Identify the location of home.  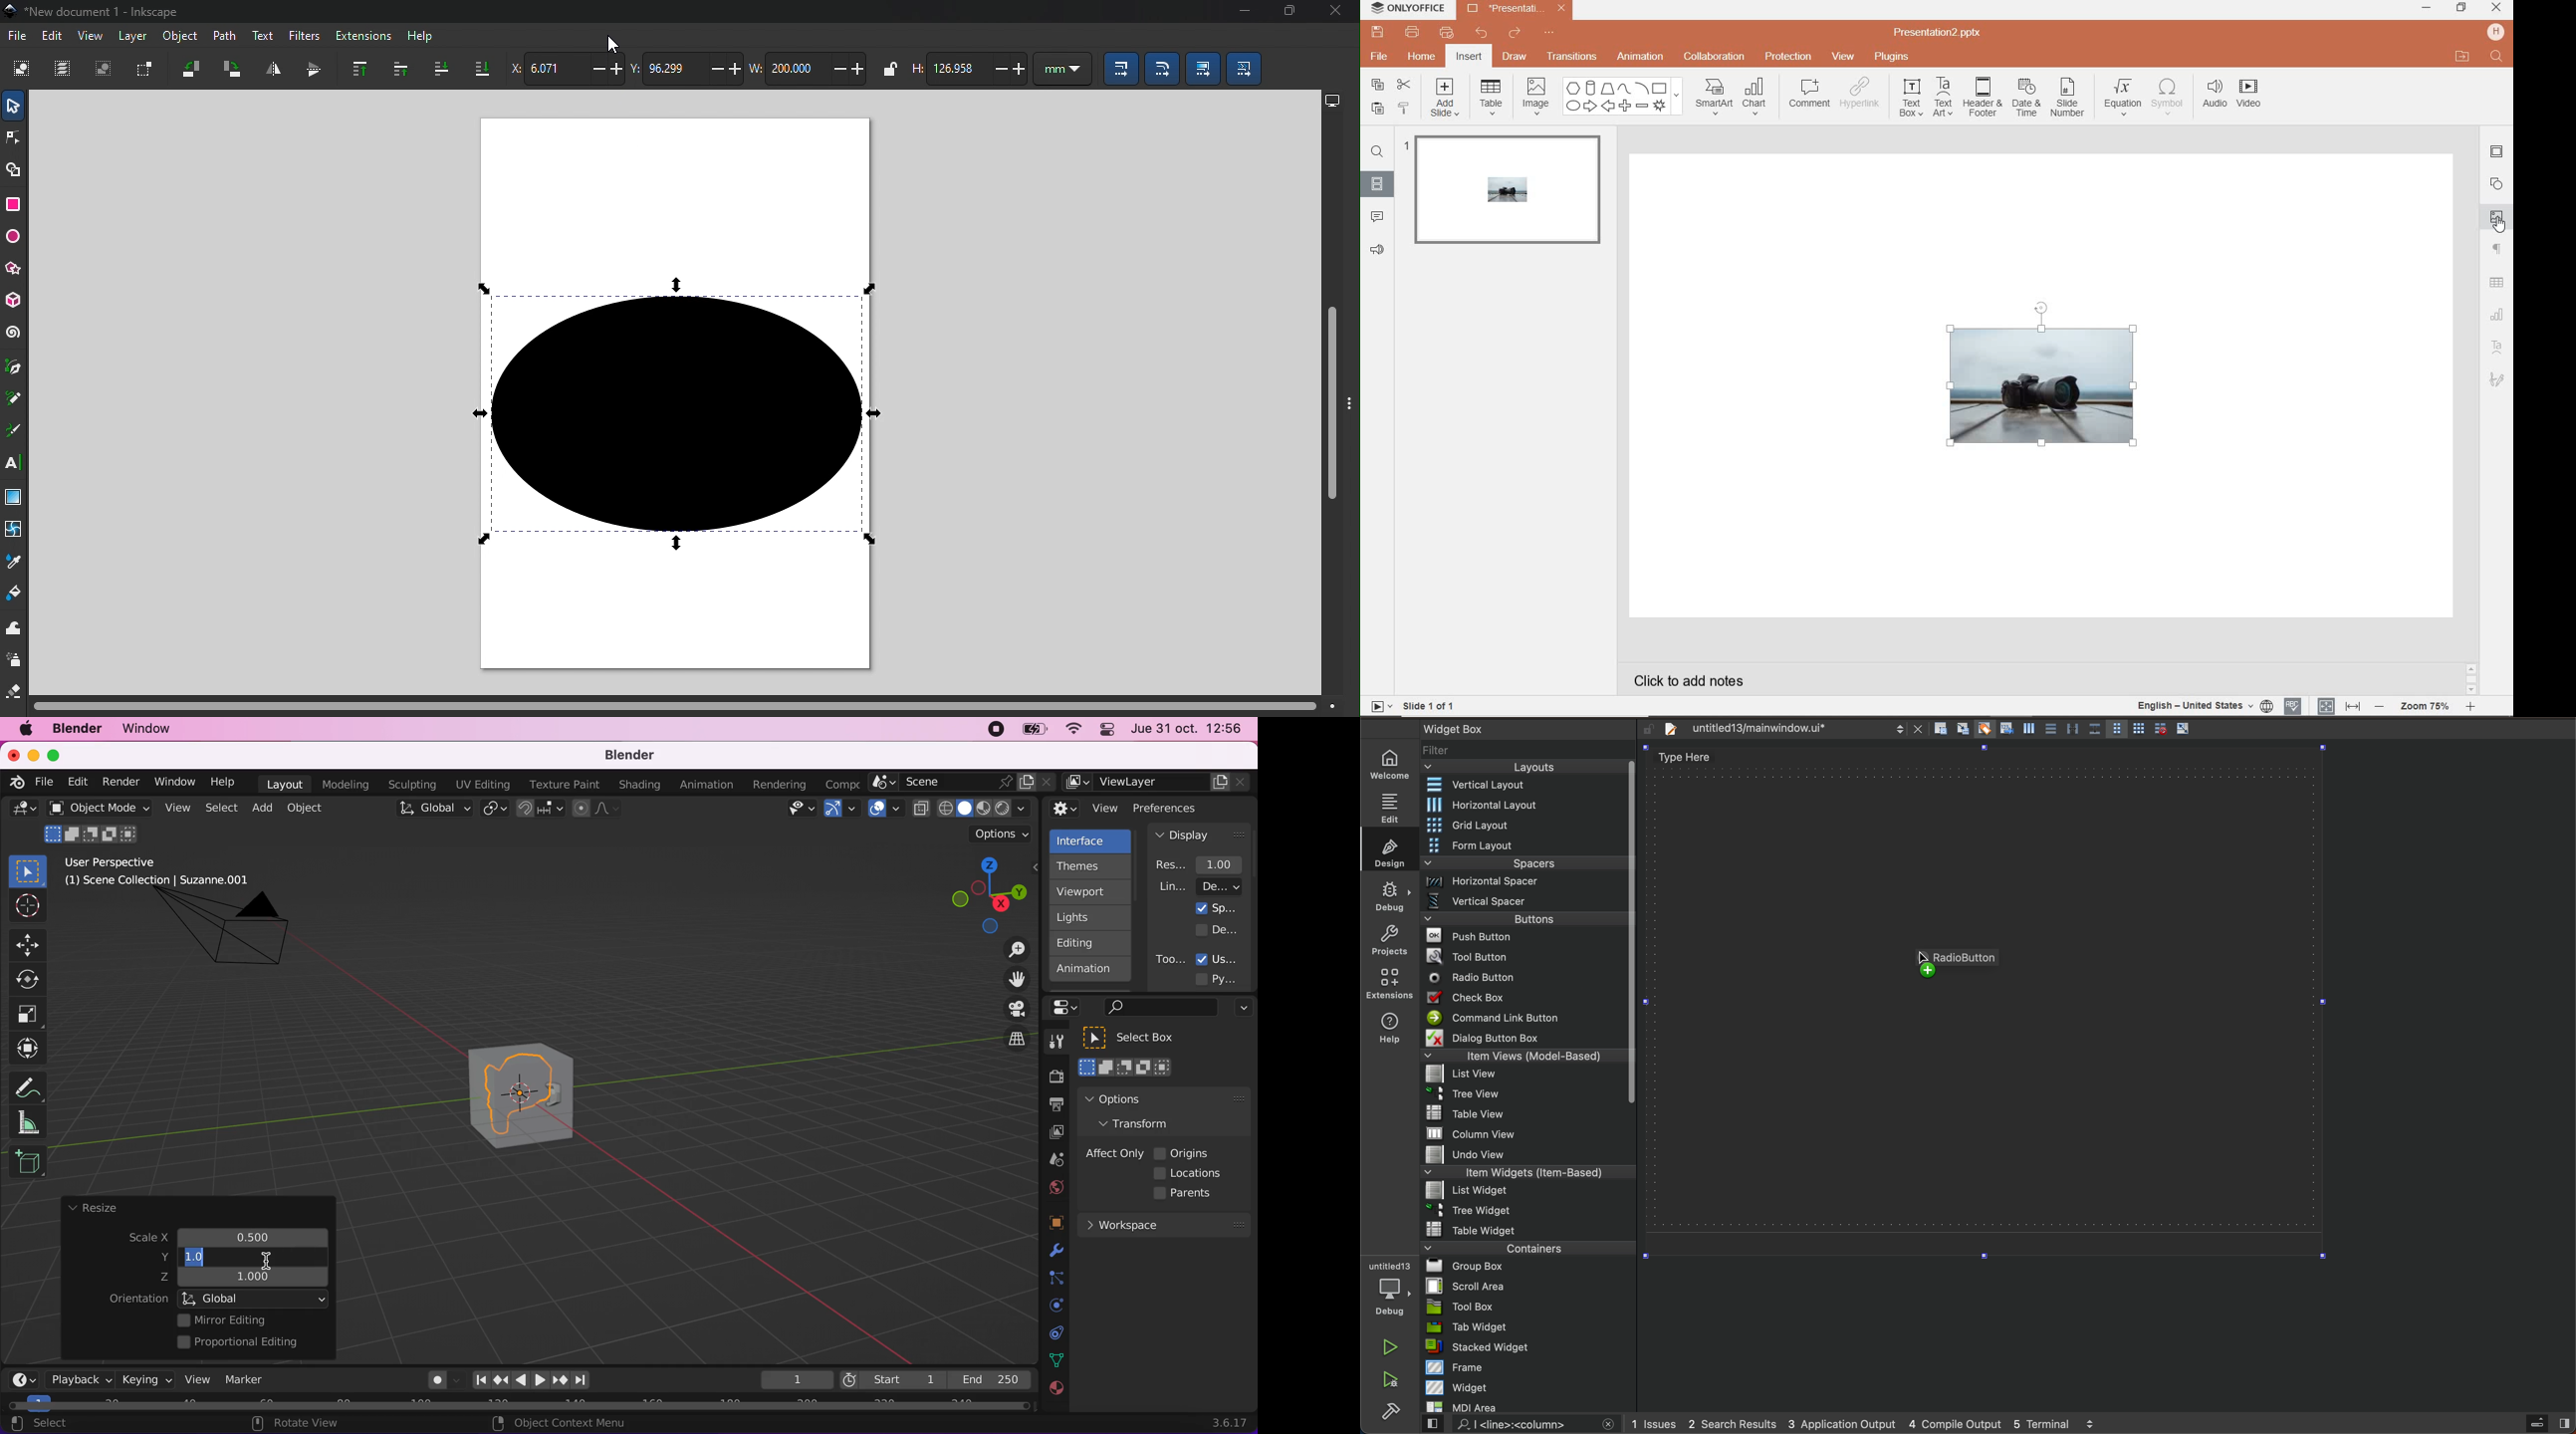
(1395, 764).